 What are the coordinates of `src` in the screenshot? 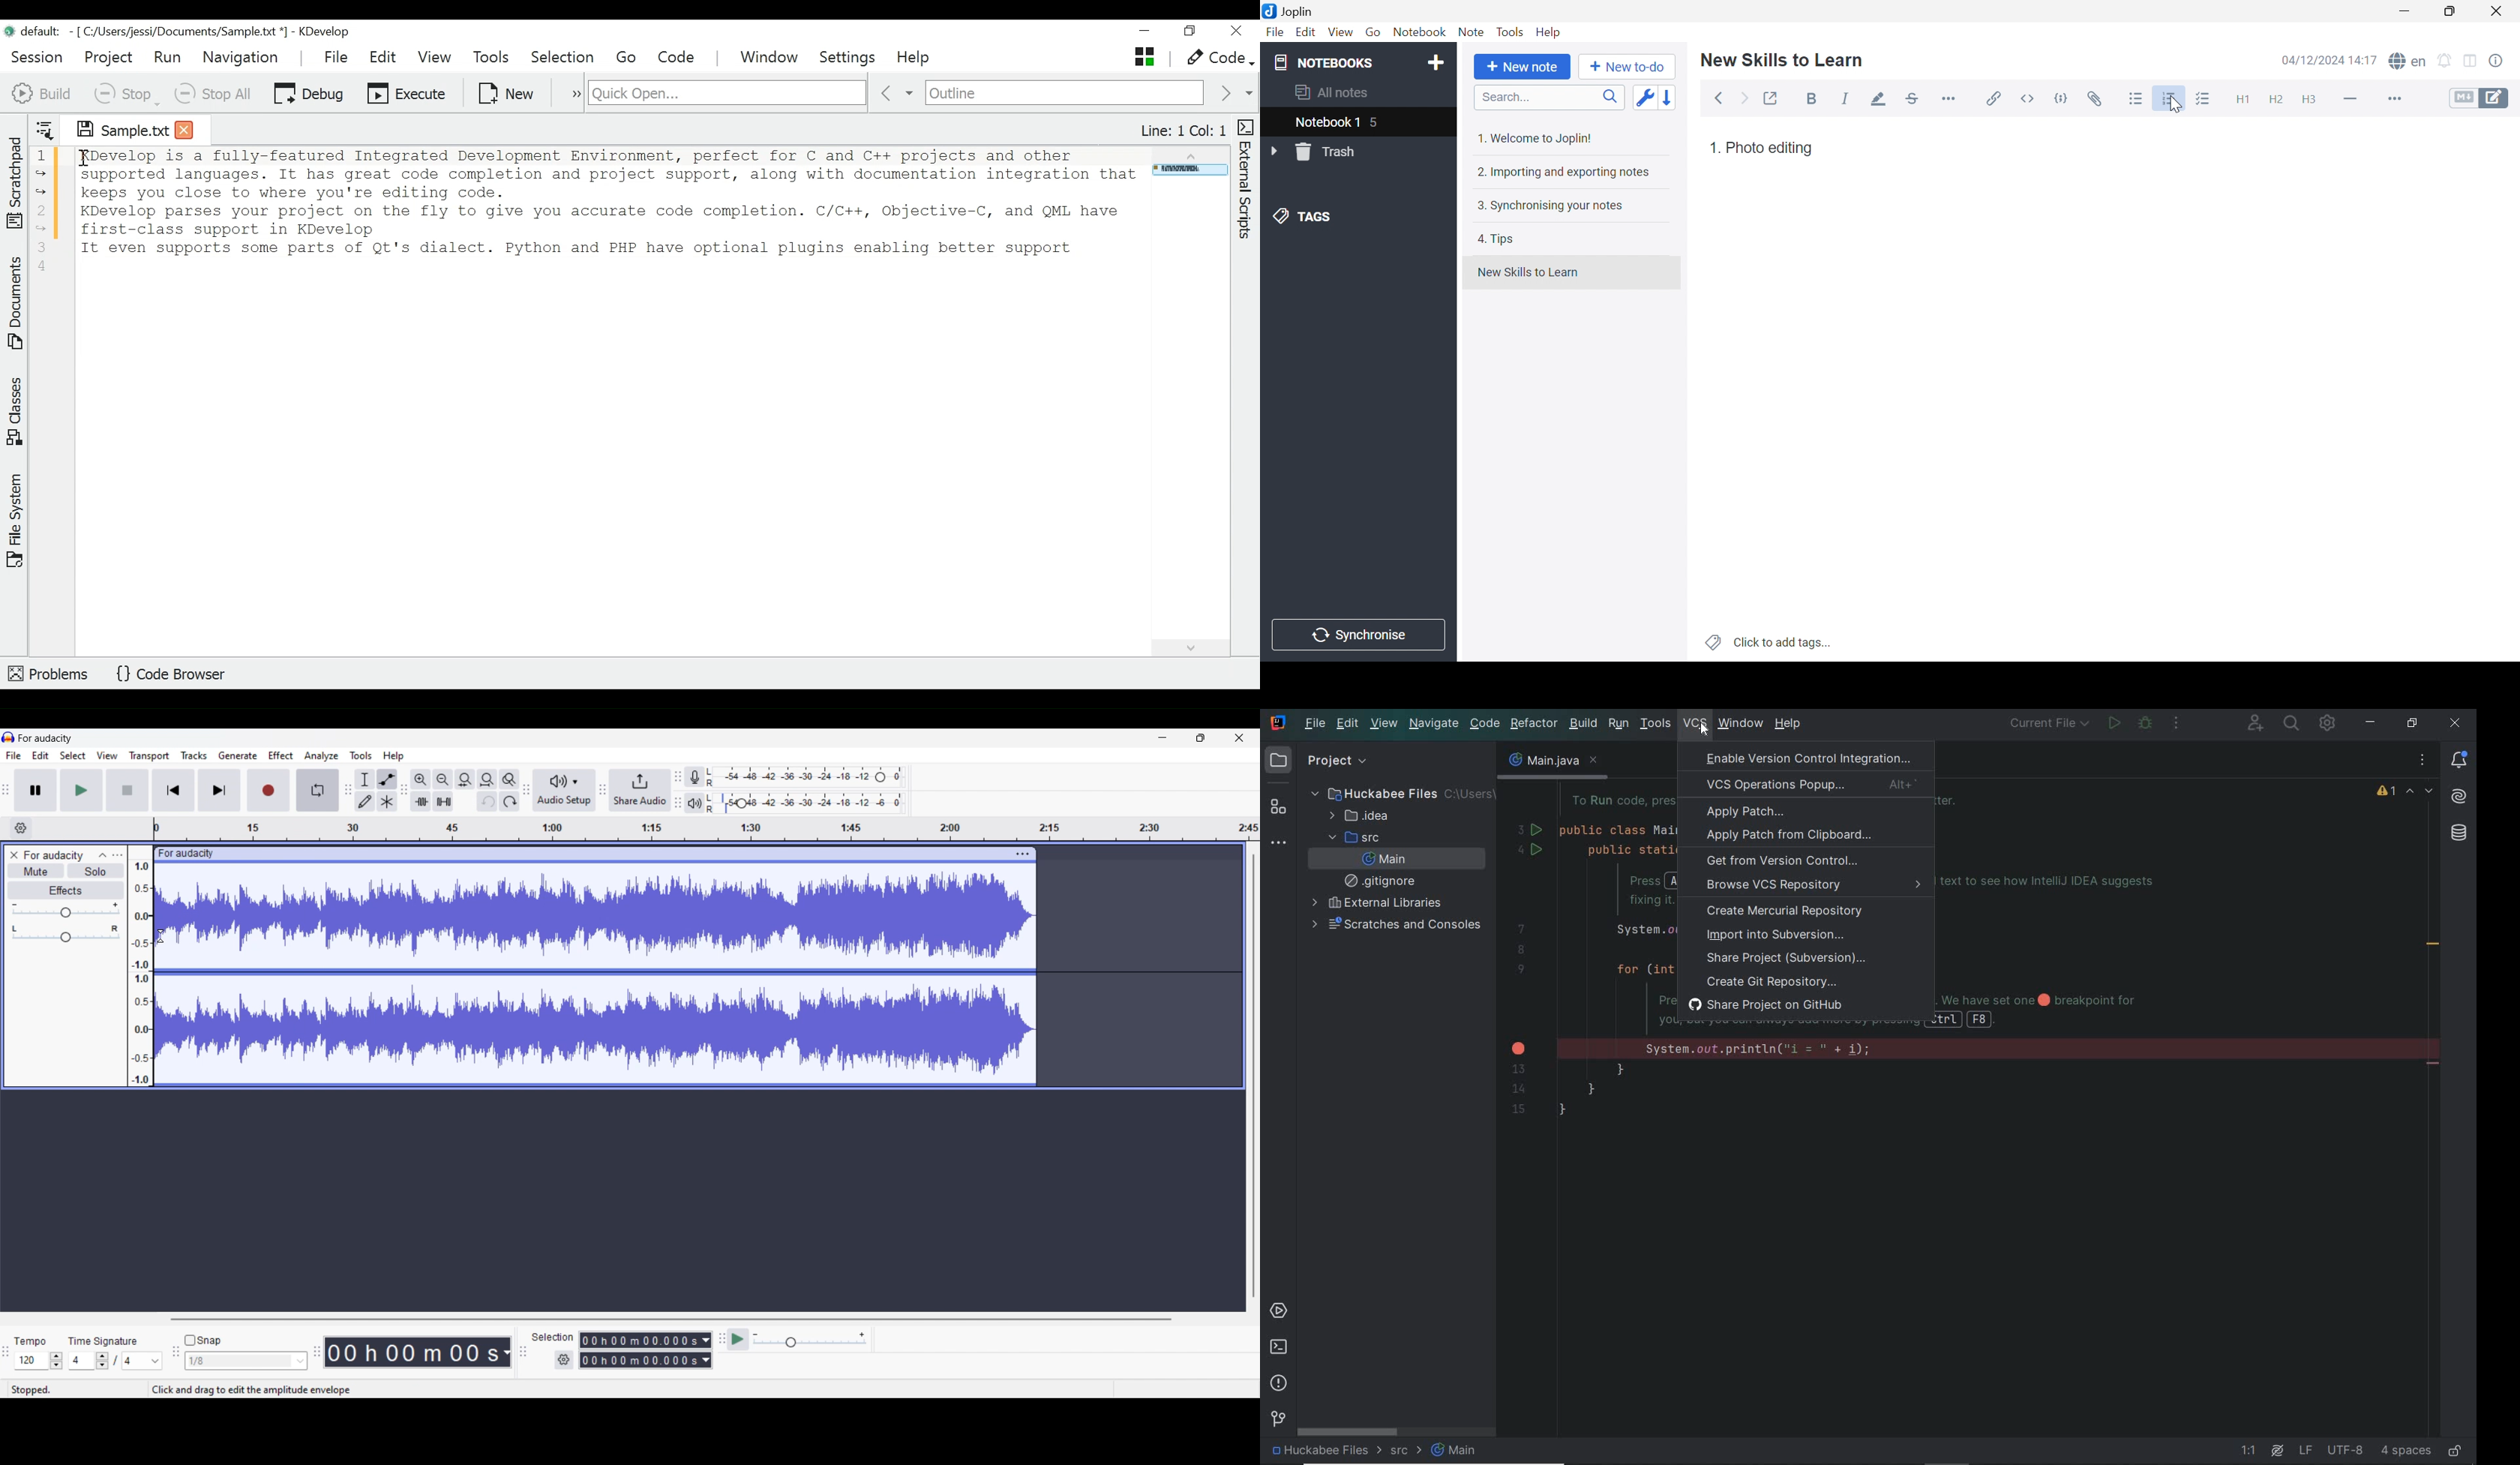 It's located at (1352, 837).